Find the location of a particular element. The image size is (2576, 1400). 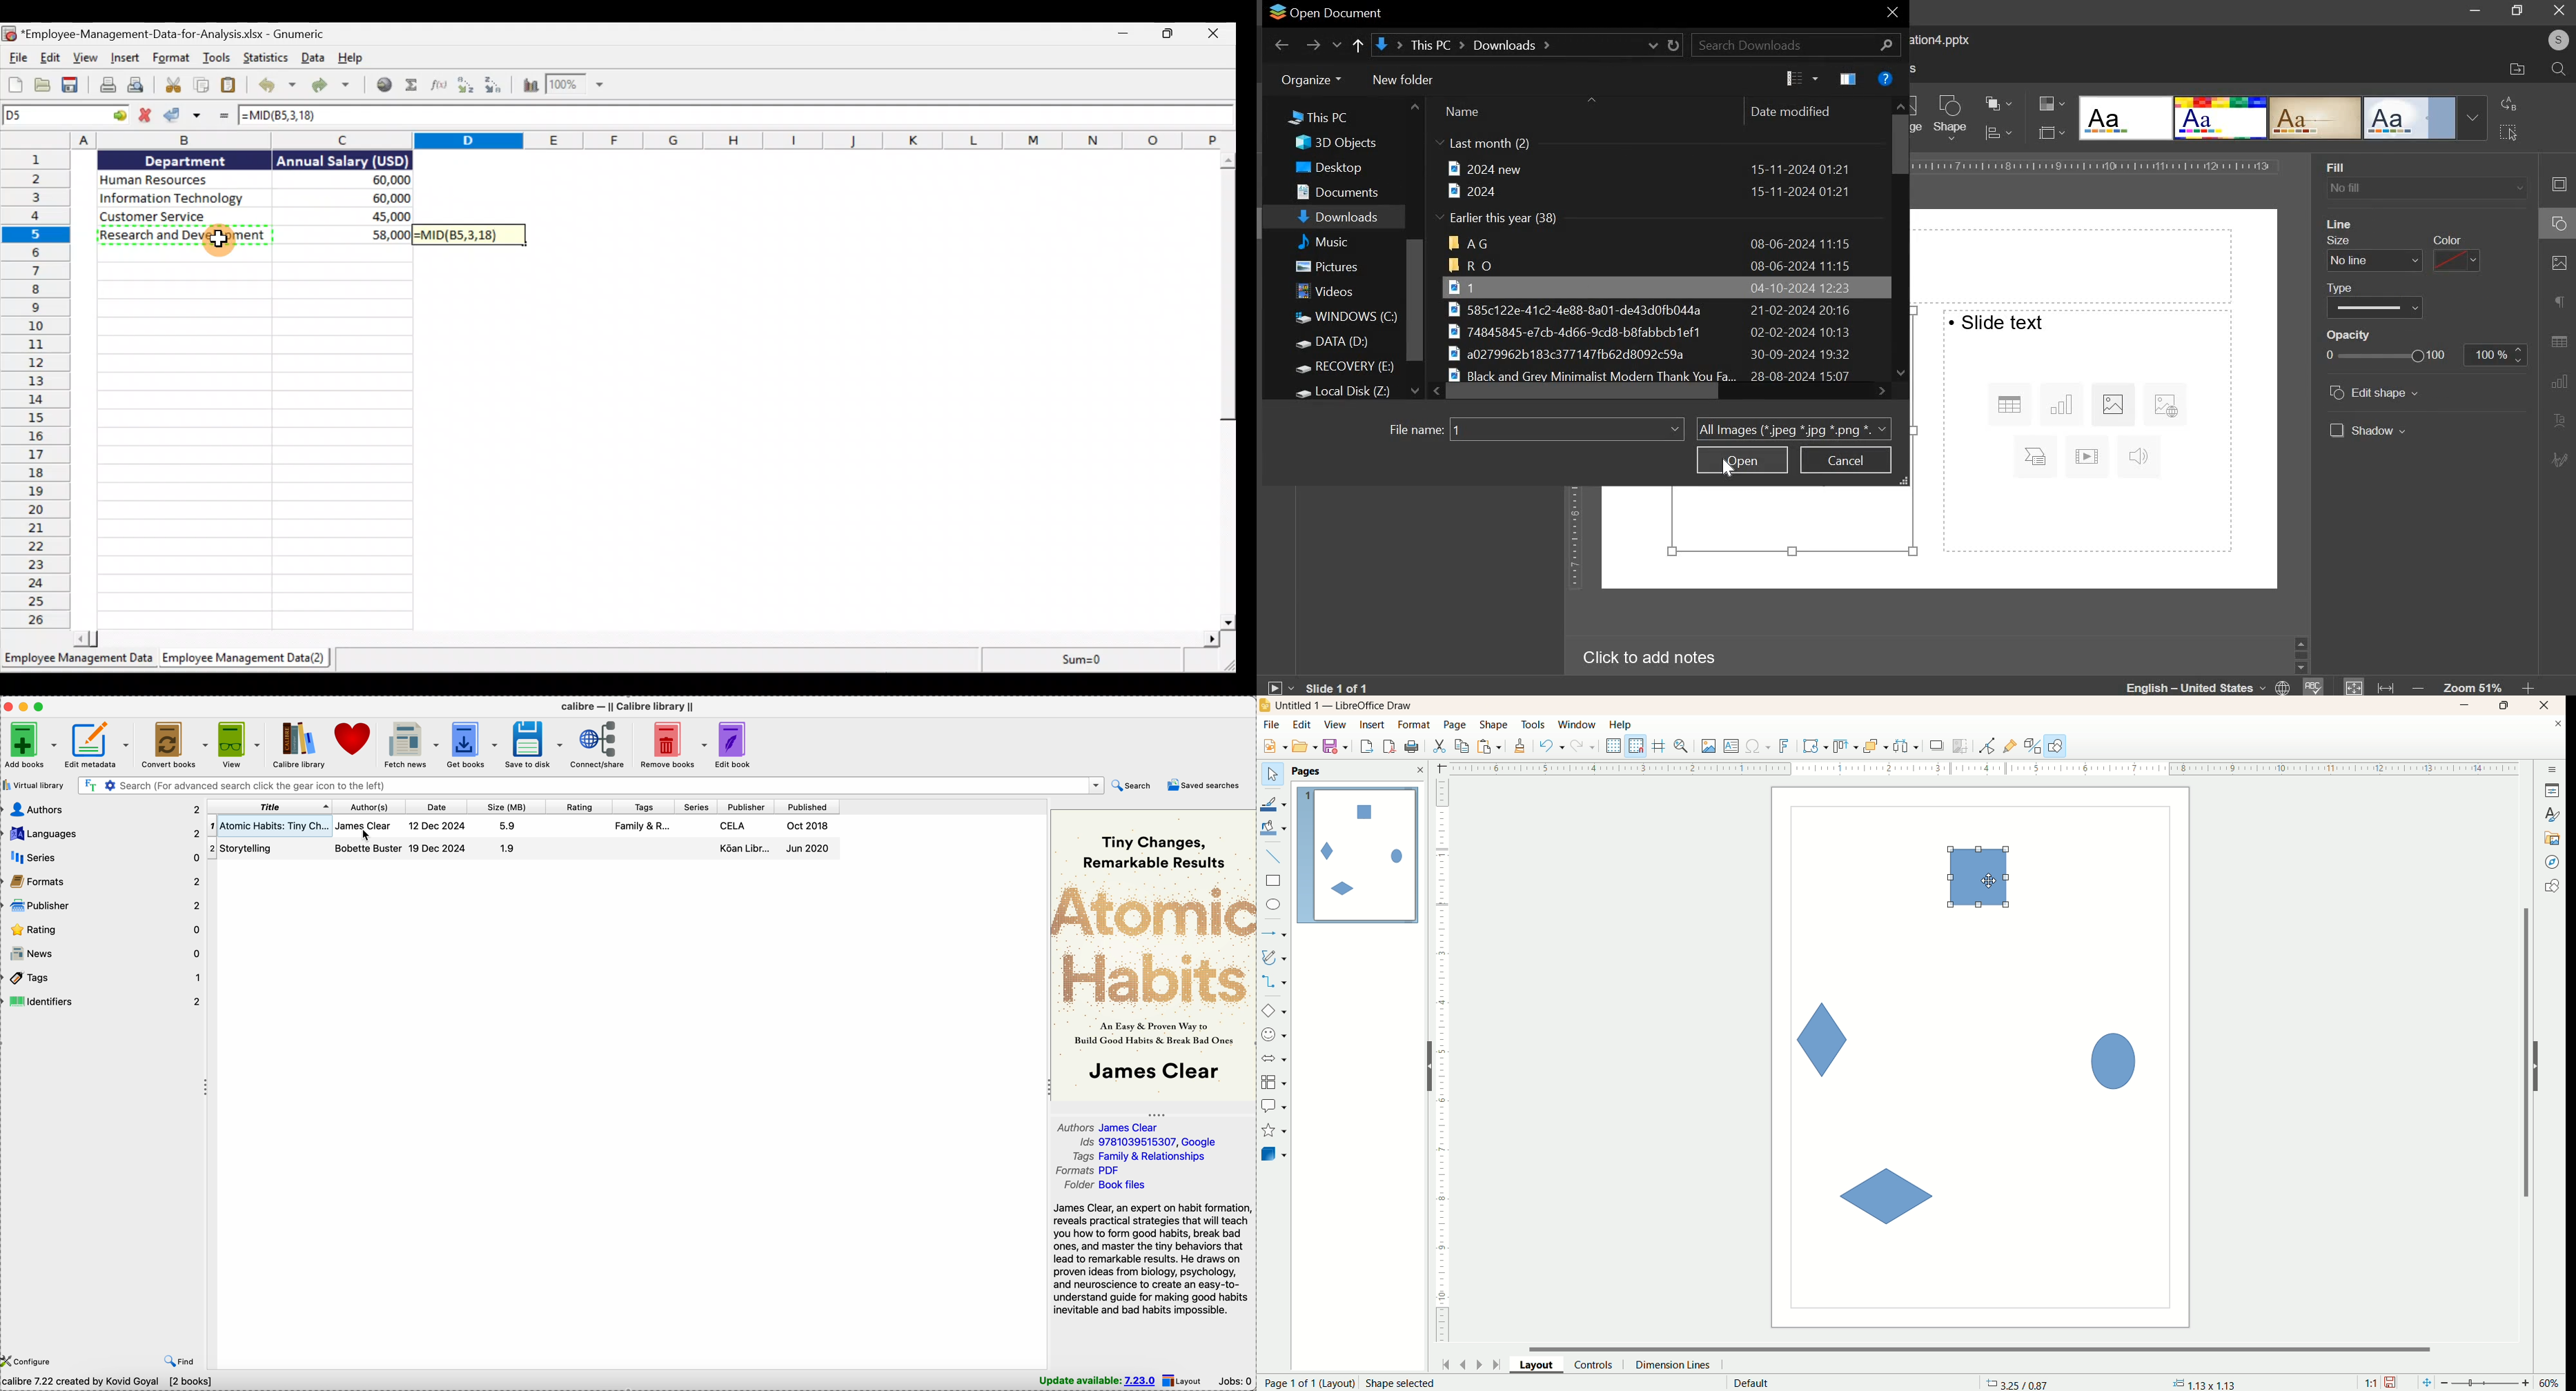

cursor is located at coordinates (221, 236).